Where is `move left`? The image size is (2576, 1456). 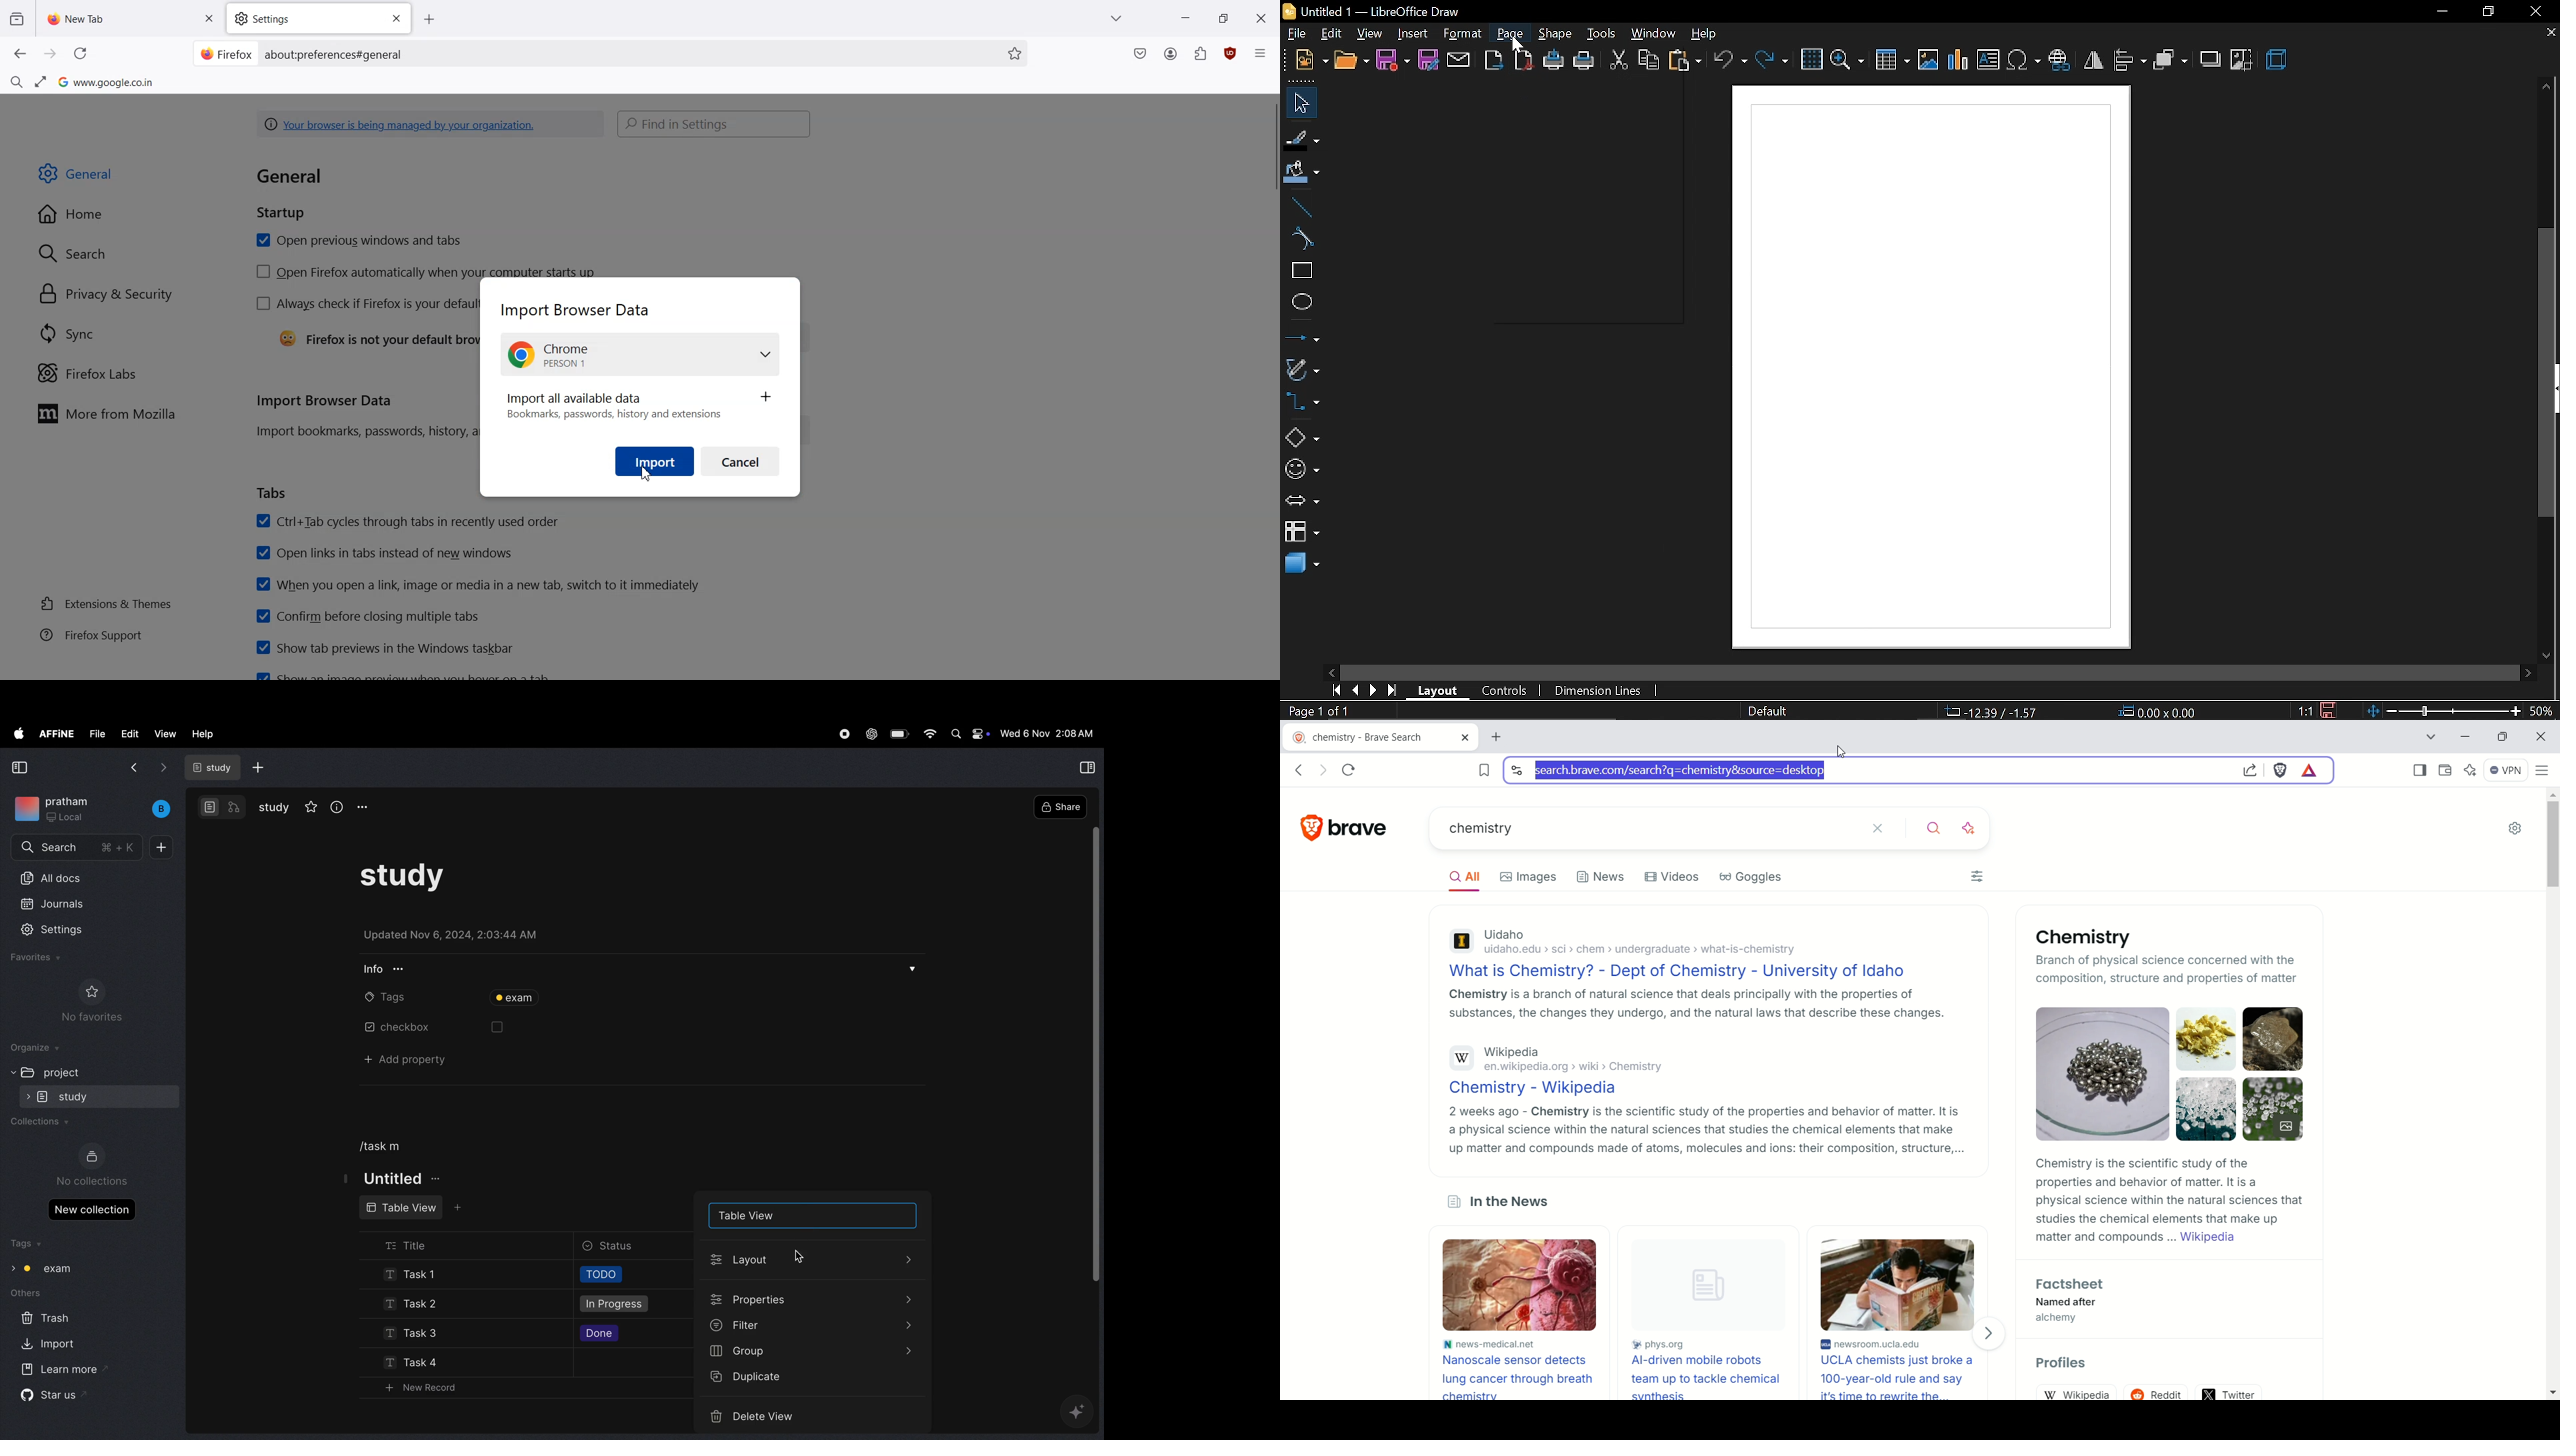 move left is located at coordinates (1330, 672).